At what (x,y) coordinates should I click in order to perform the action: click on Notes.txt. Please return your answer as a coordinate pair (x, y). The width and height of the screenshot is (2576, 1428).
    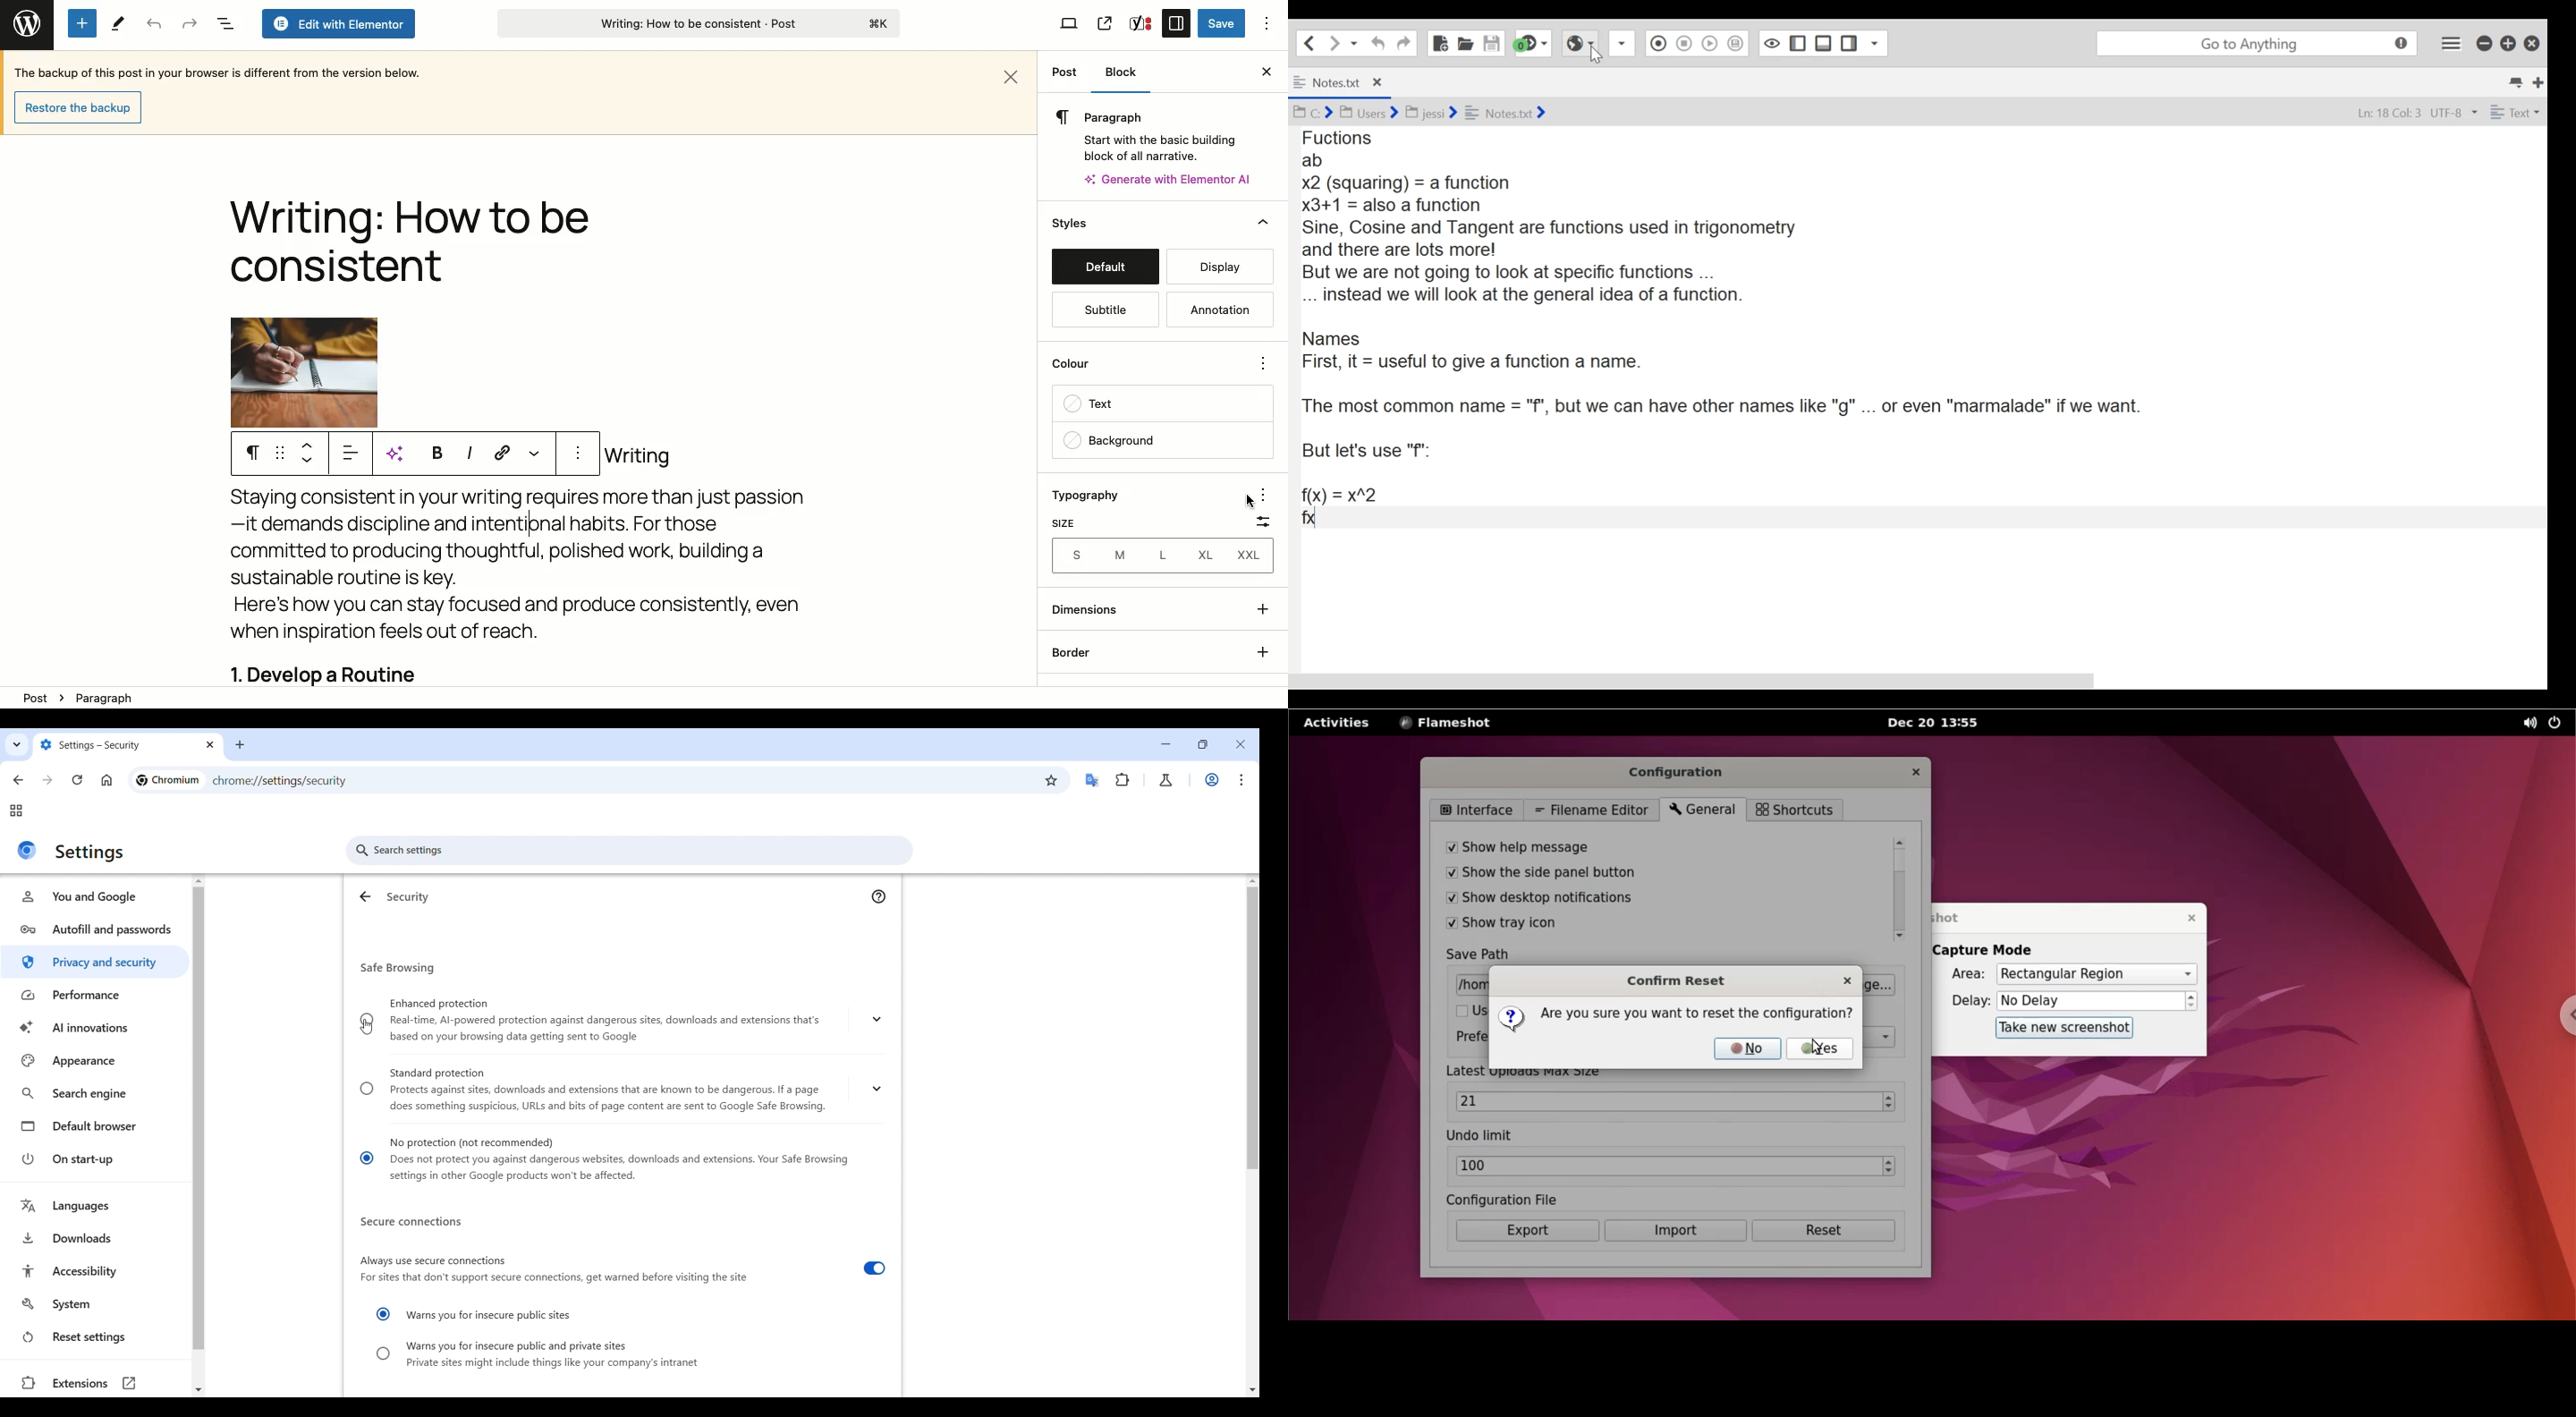
    Looking at the image, I should click on (1327, 81).